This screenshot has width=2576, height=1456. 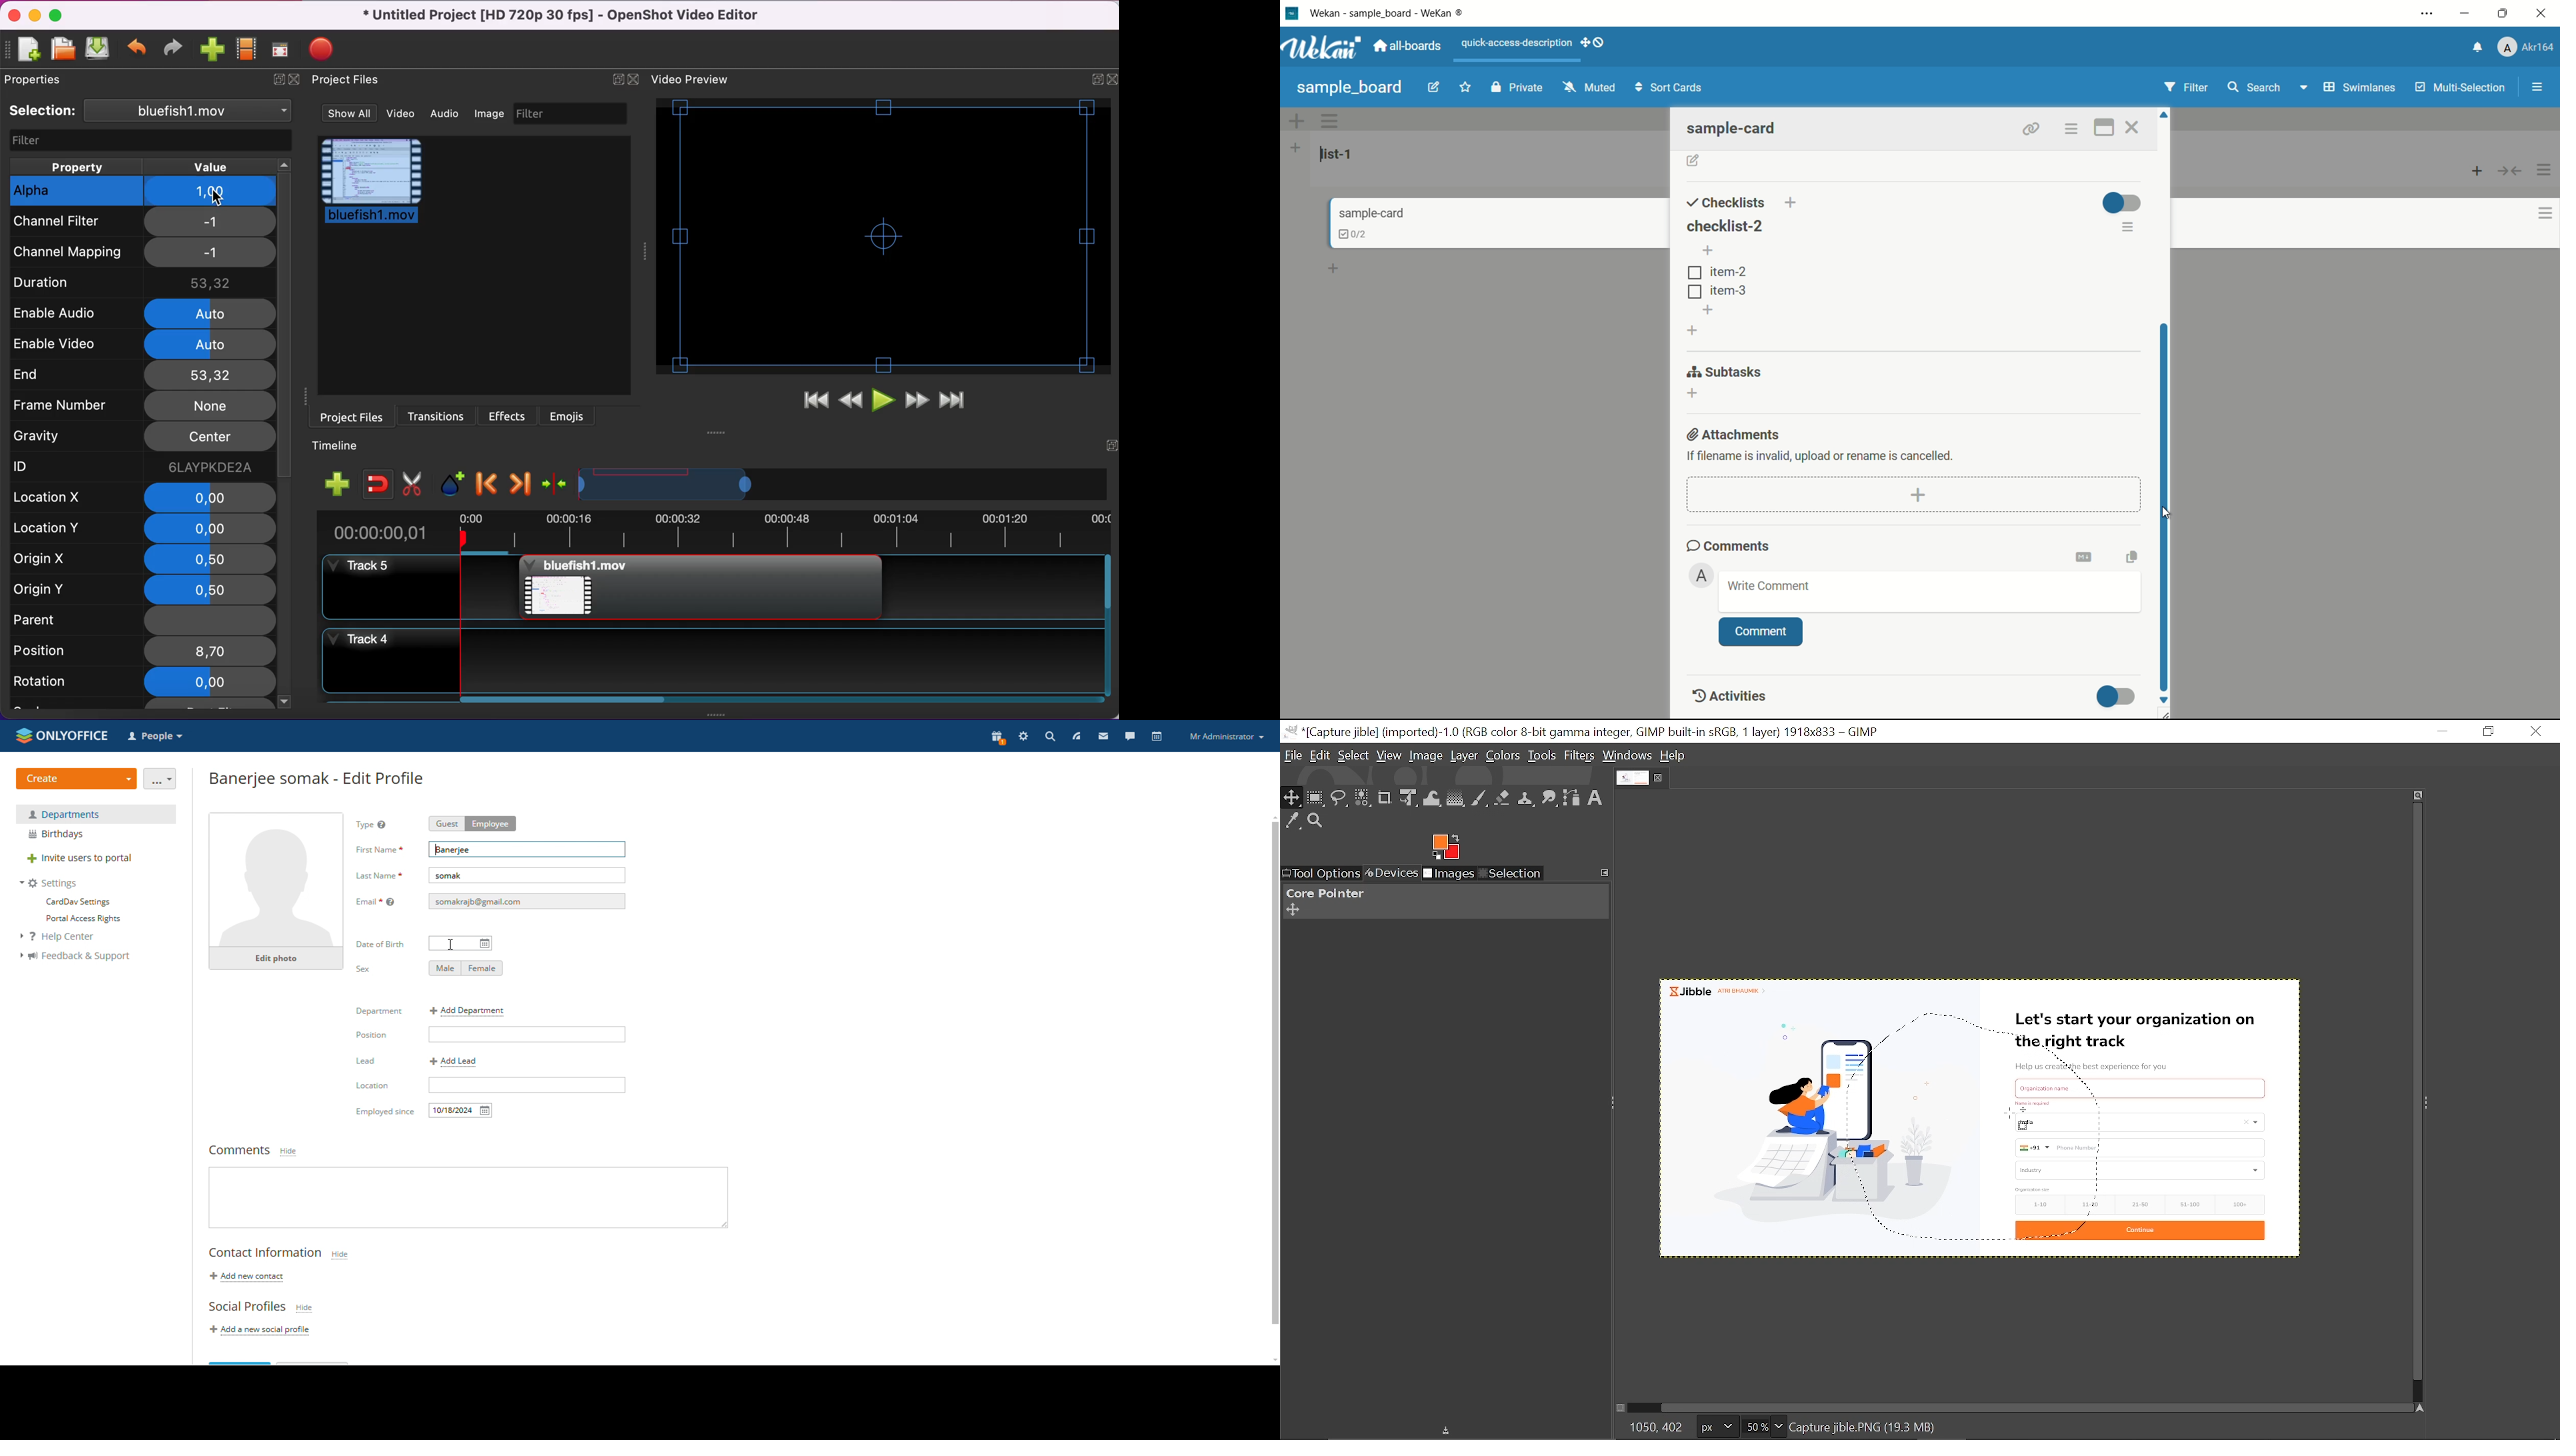 I want to click on 0, so click(x=211, y=497).